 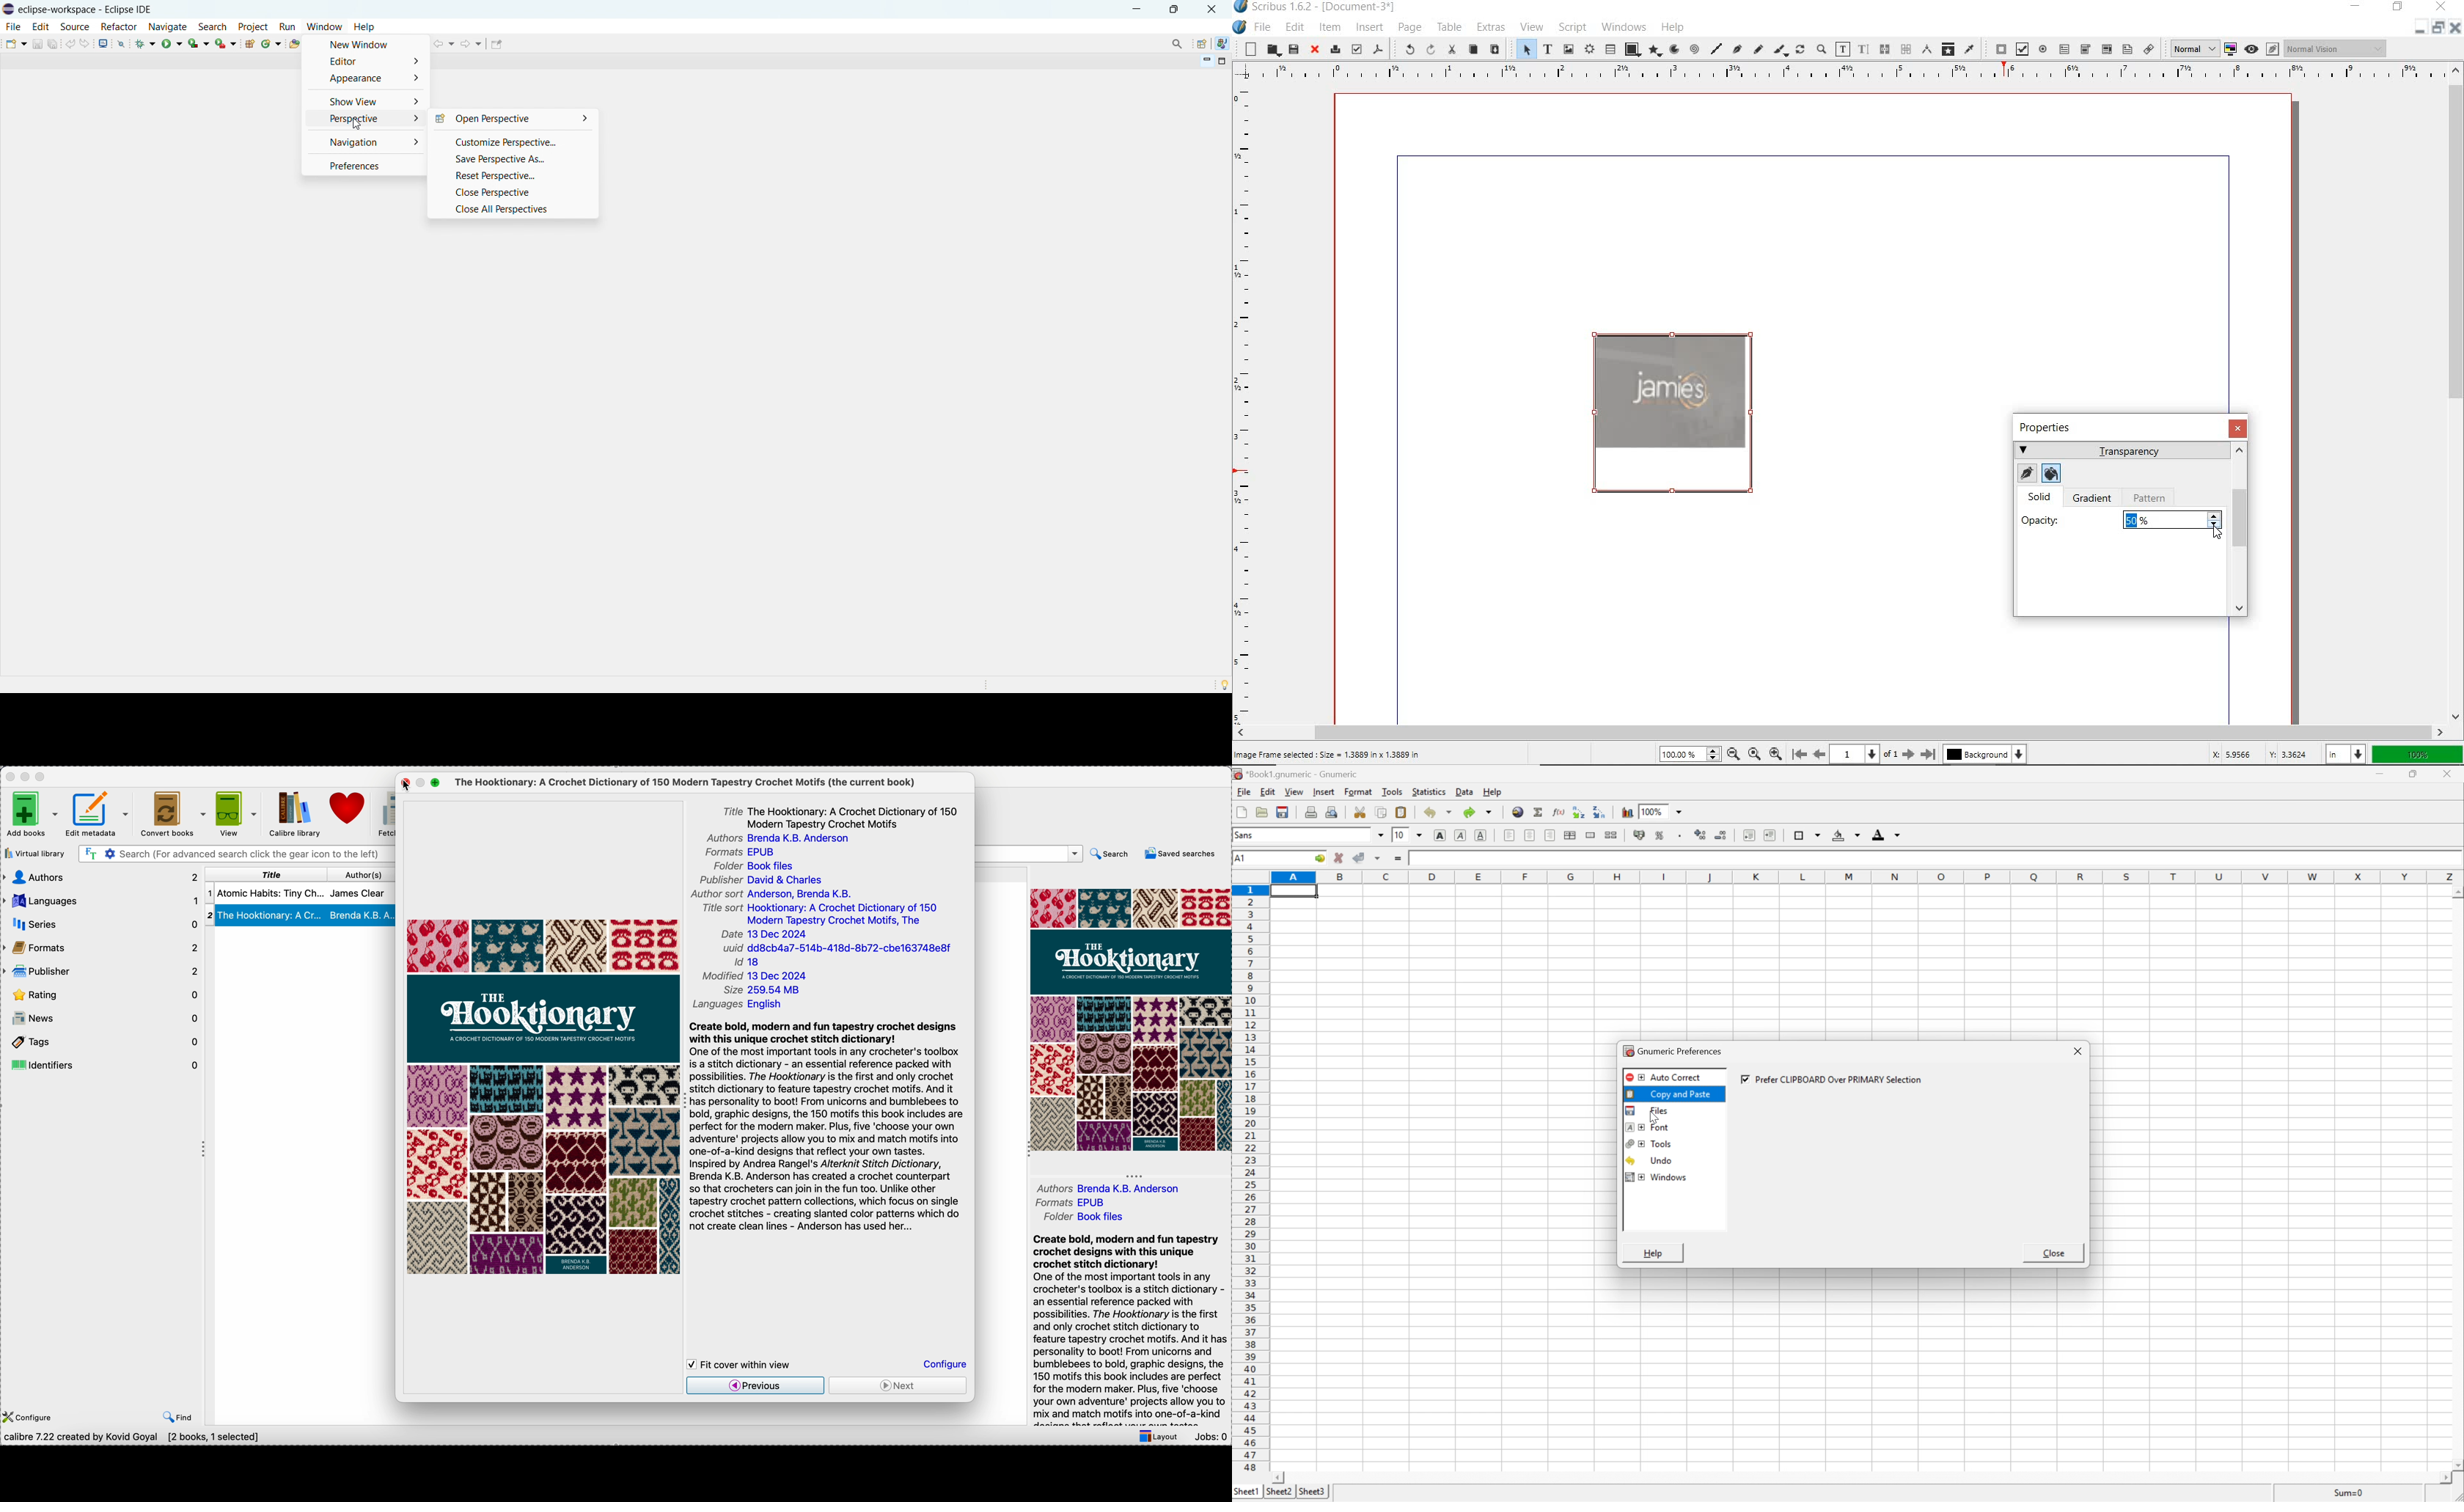 What do you see at coordinates (2020, 48) in the screenshot?
I see `pdf check box` at bounding box center [2020, 48].